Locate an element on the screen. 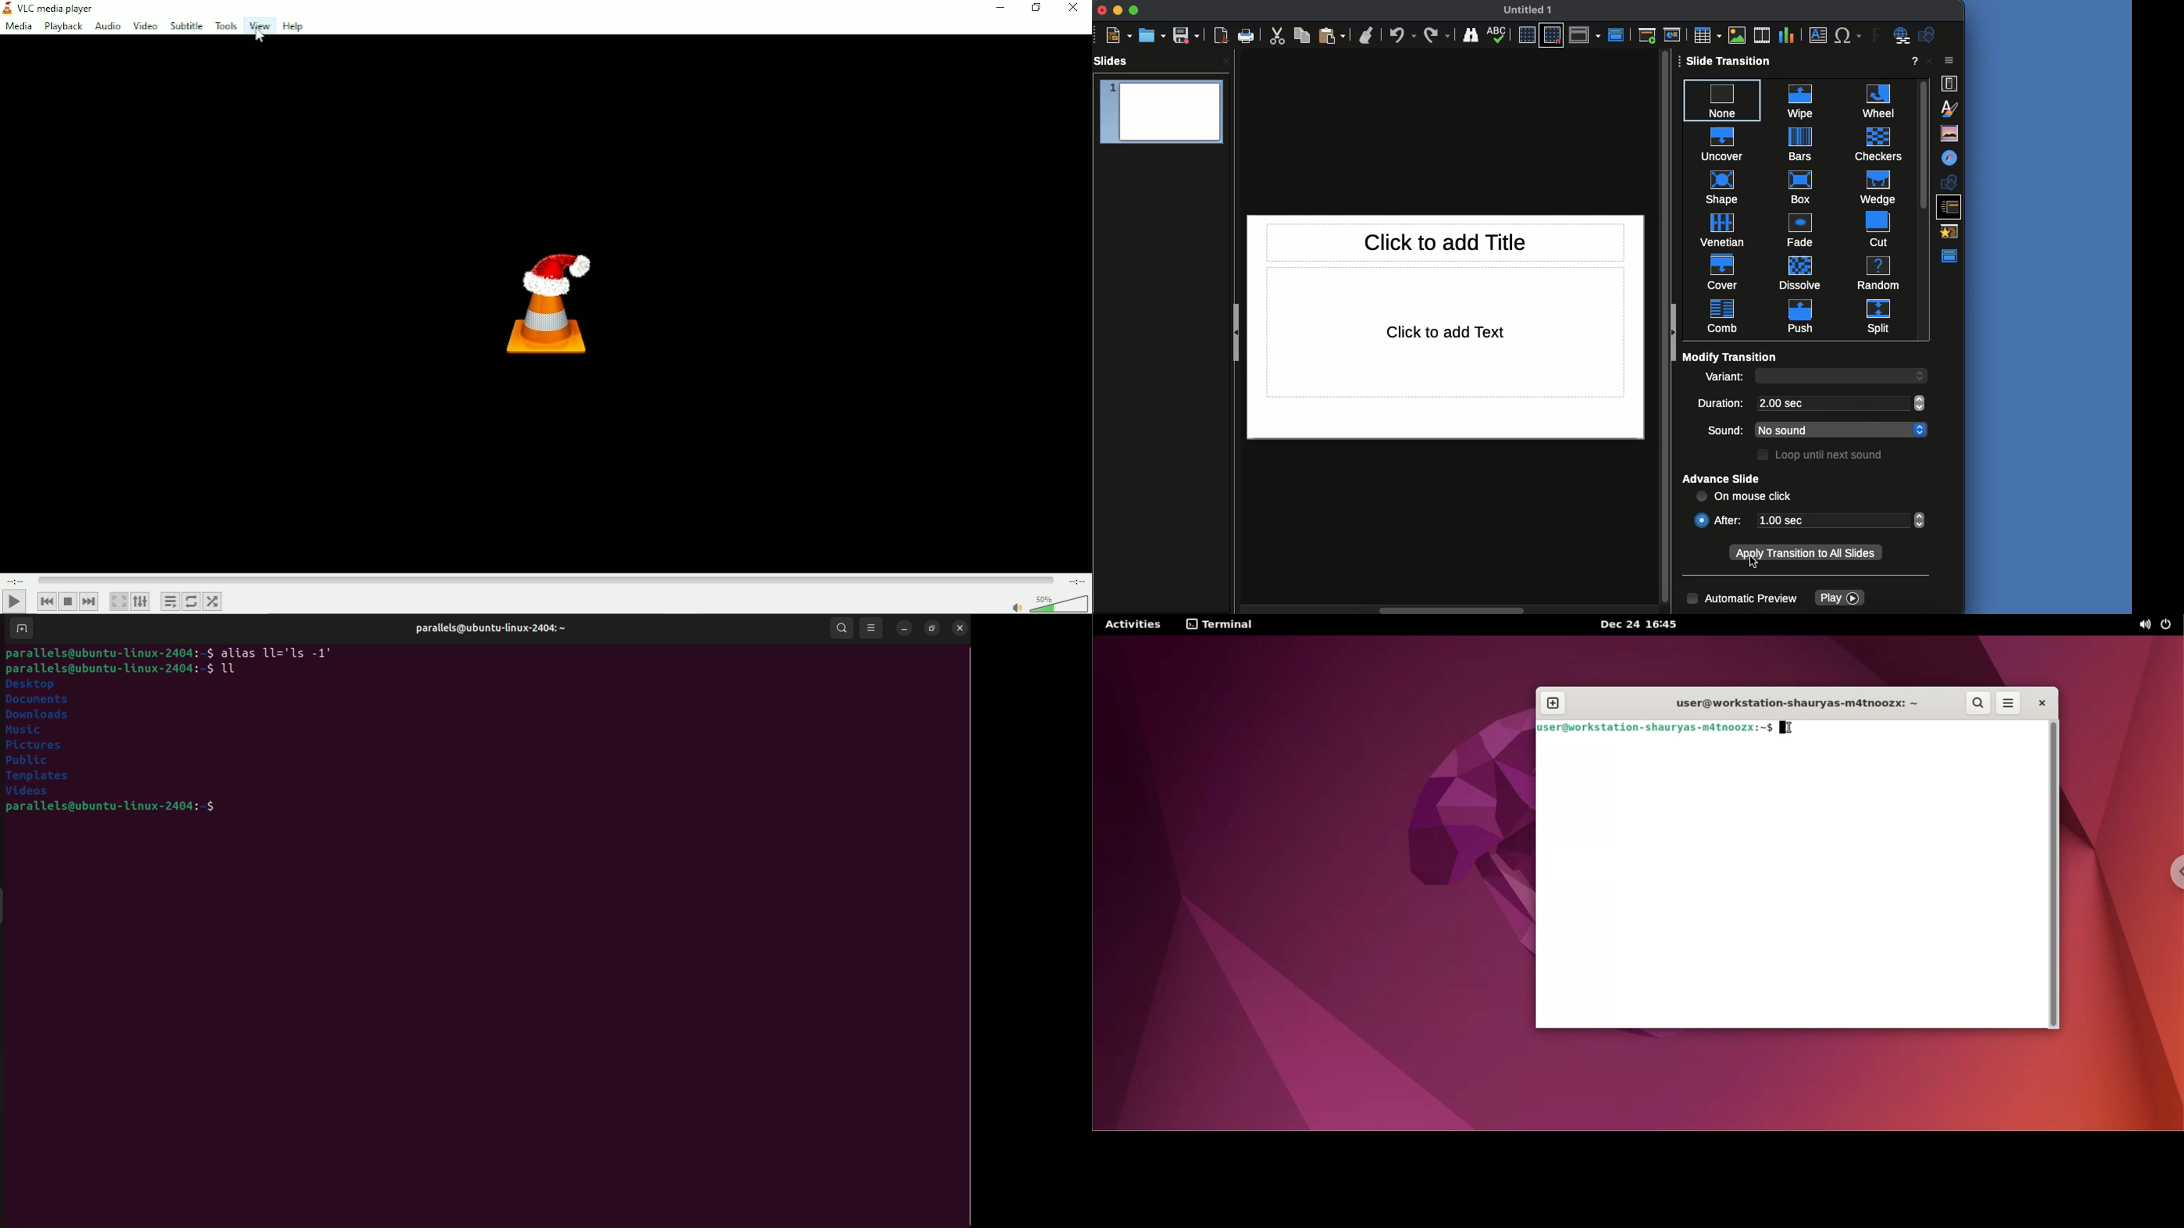  checkers is located at coordinates (1874, 142).